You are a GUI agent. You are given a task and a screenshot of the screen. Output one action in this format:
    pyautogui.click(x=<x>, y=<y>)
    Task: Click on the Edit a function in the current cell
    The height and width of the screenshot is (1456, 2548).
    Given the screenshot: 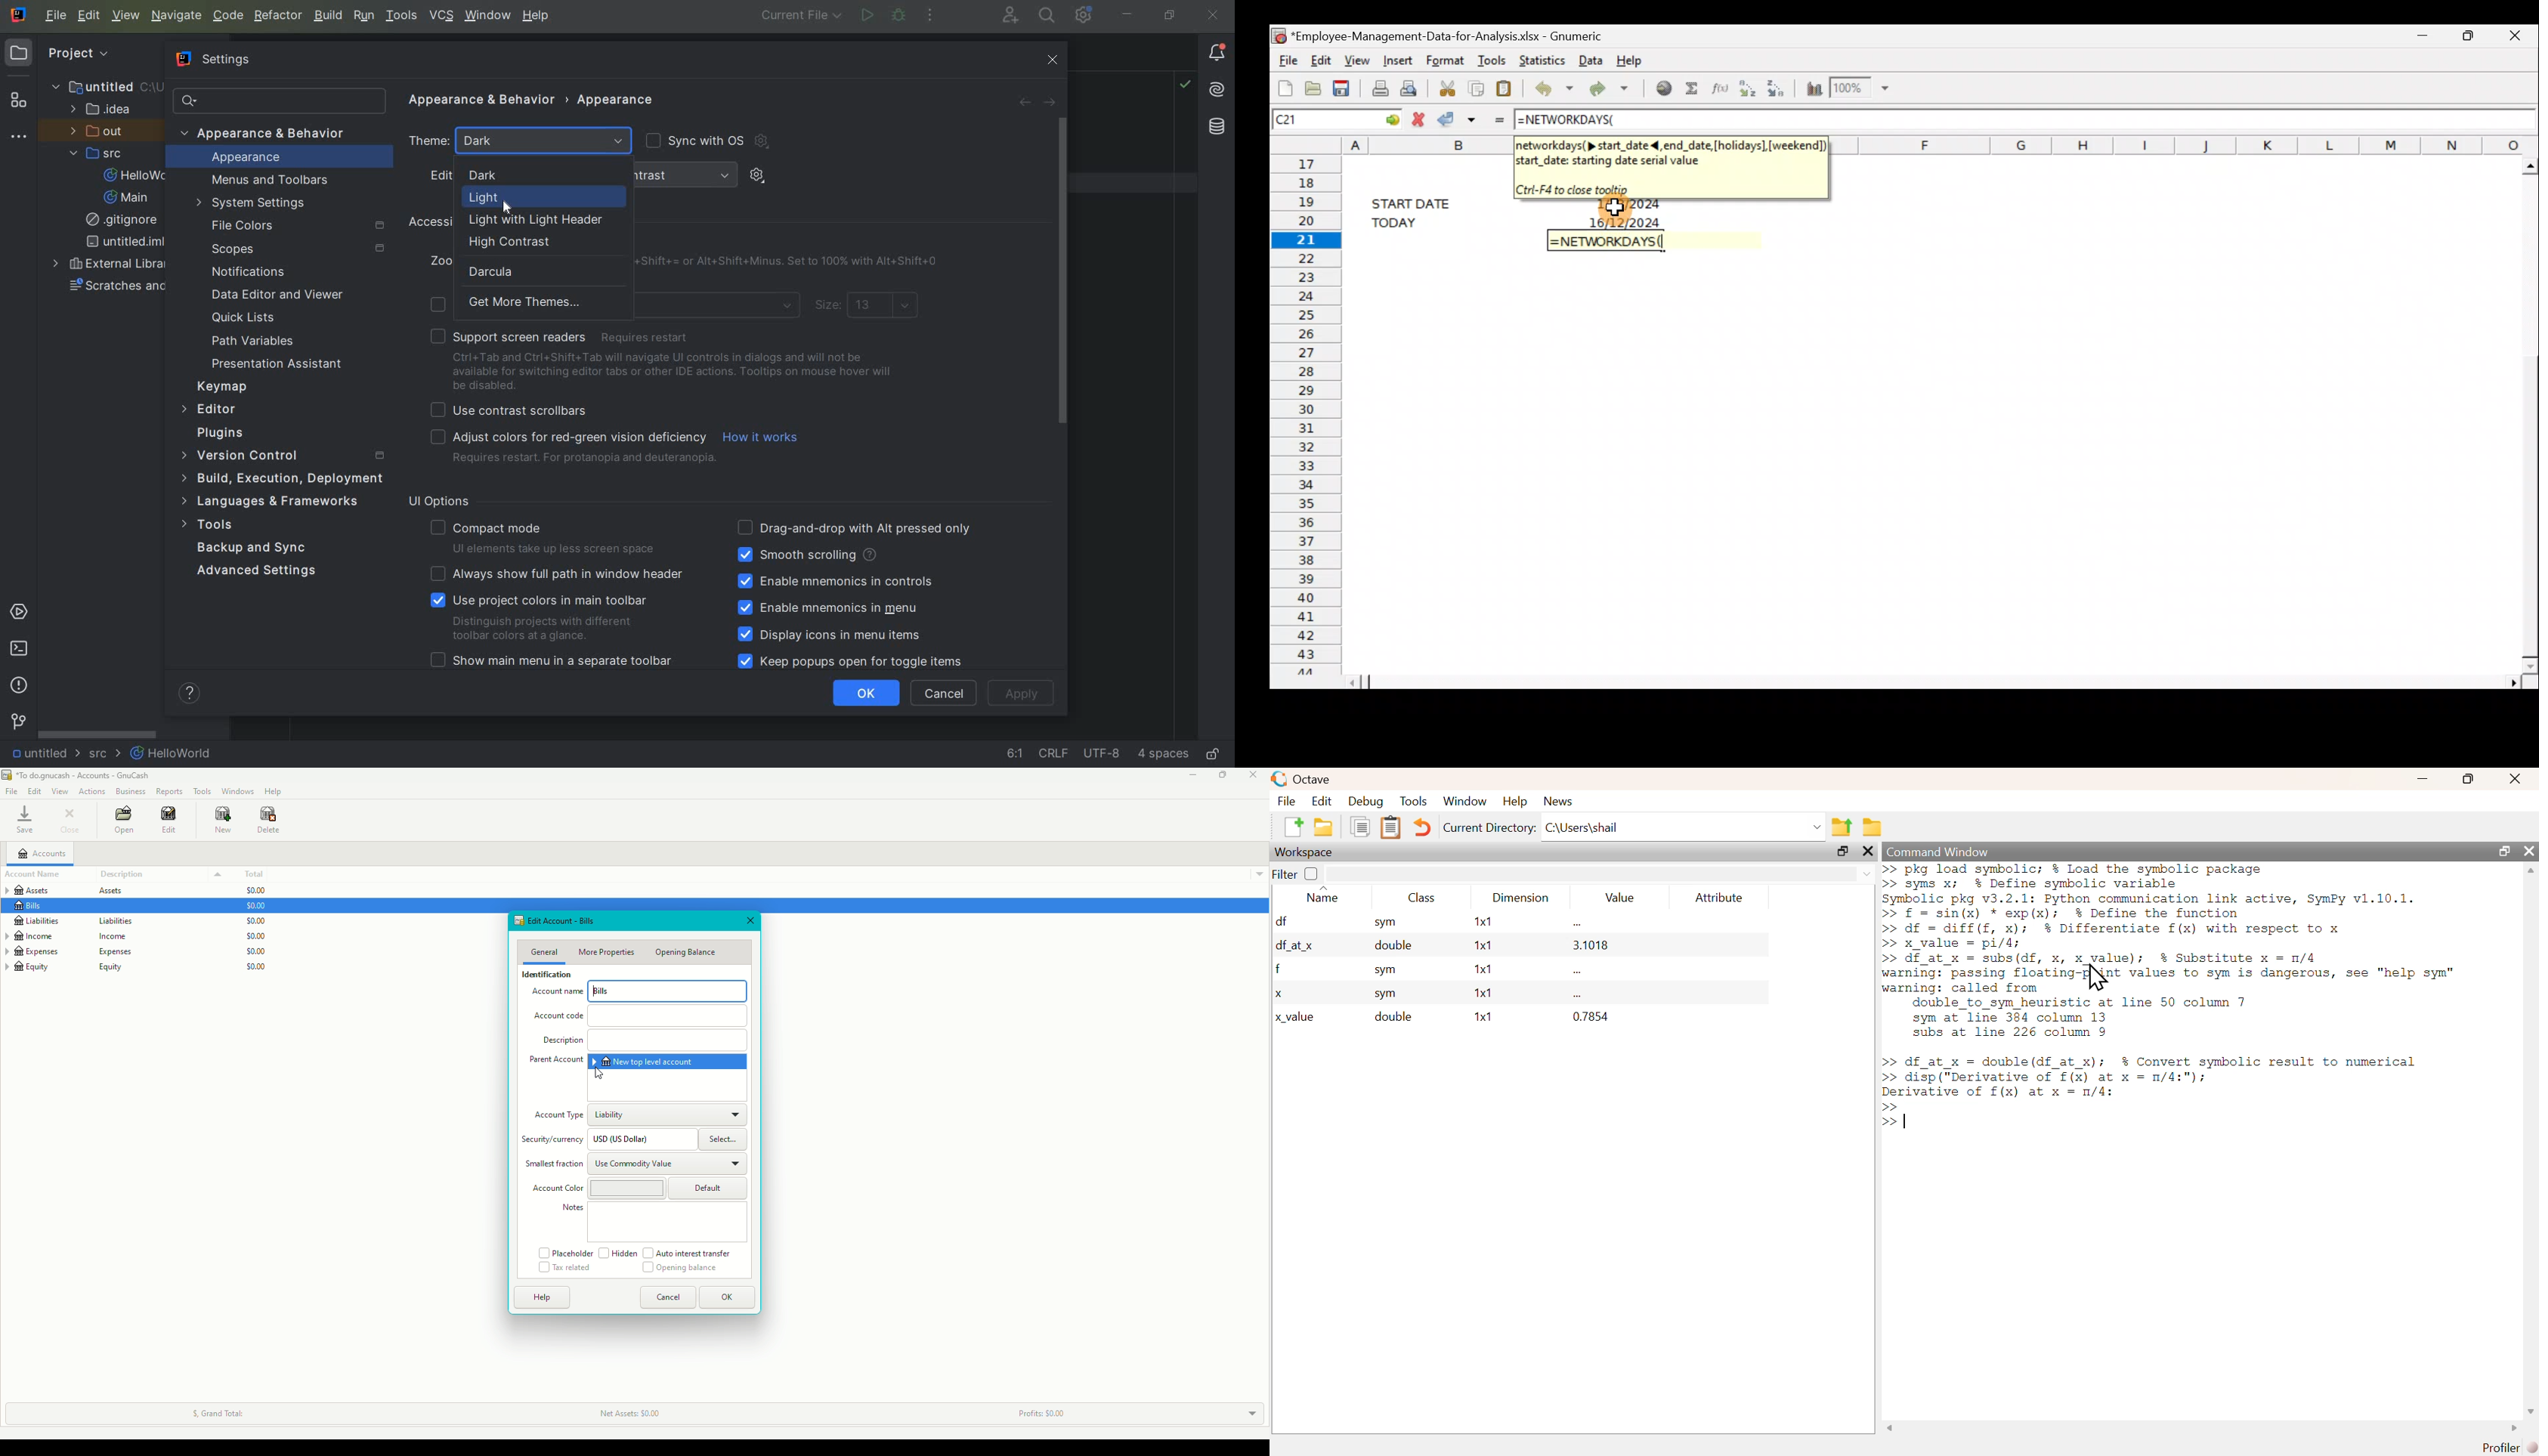 What is the action you would take?
    pyautogui.click(x=1718, y=89)
    